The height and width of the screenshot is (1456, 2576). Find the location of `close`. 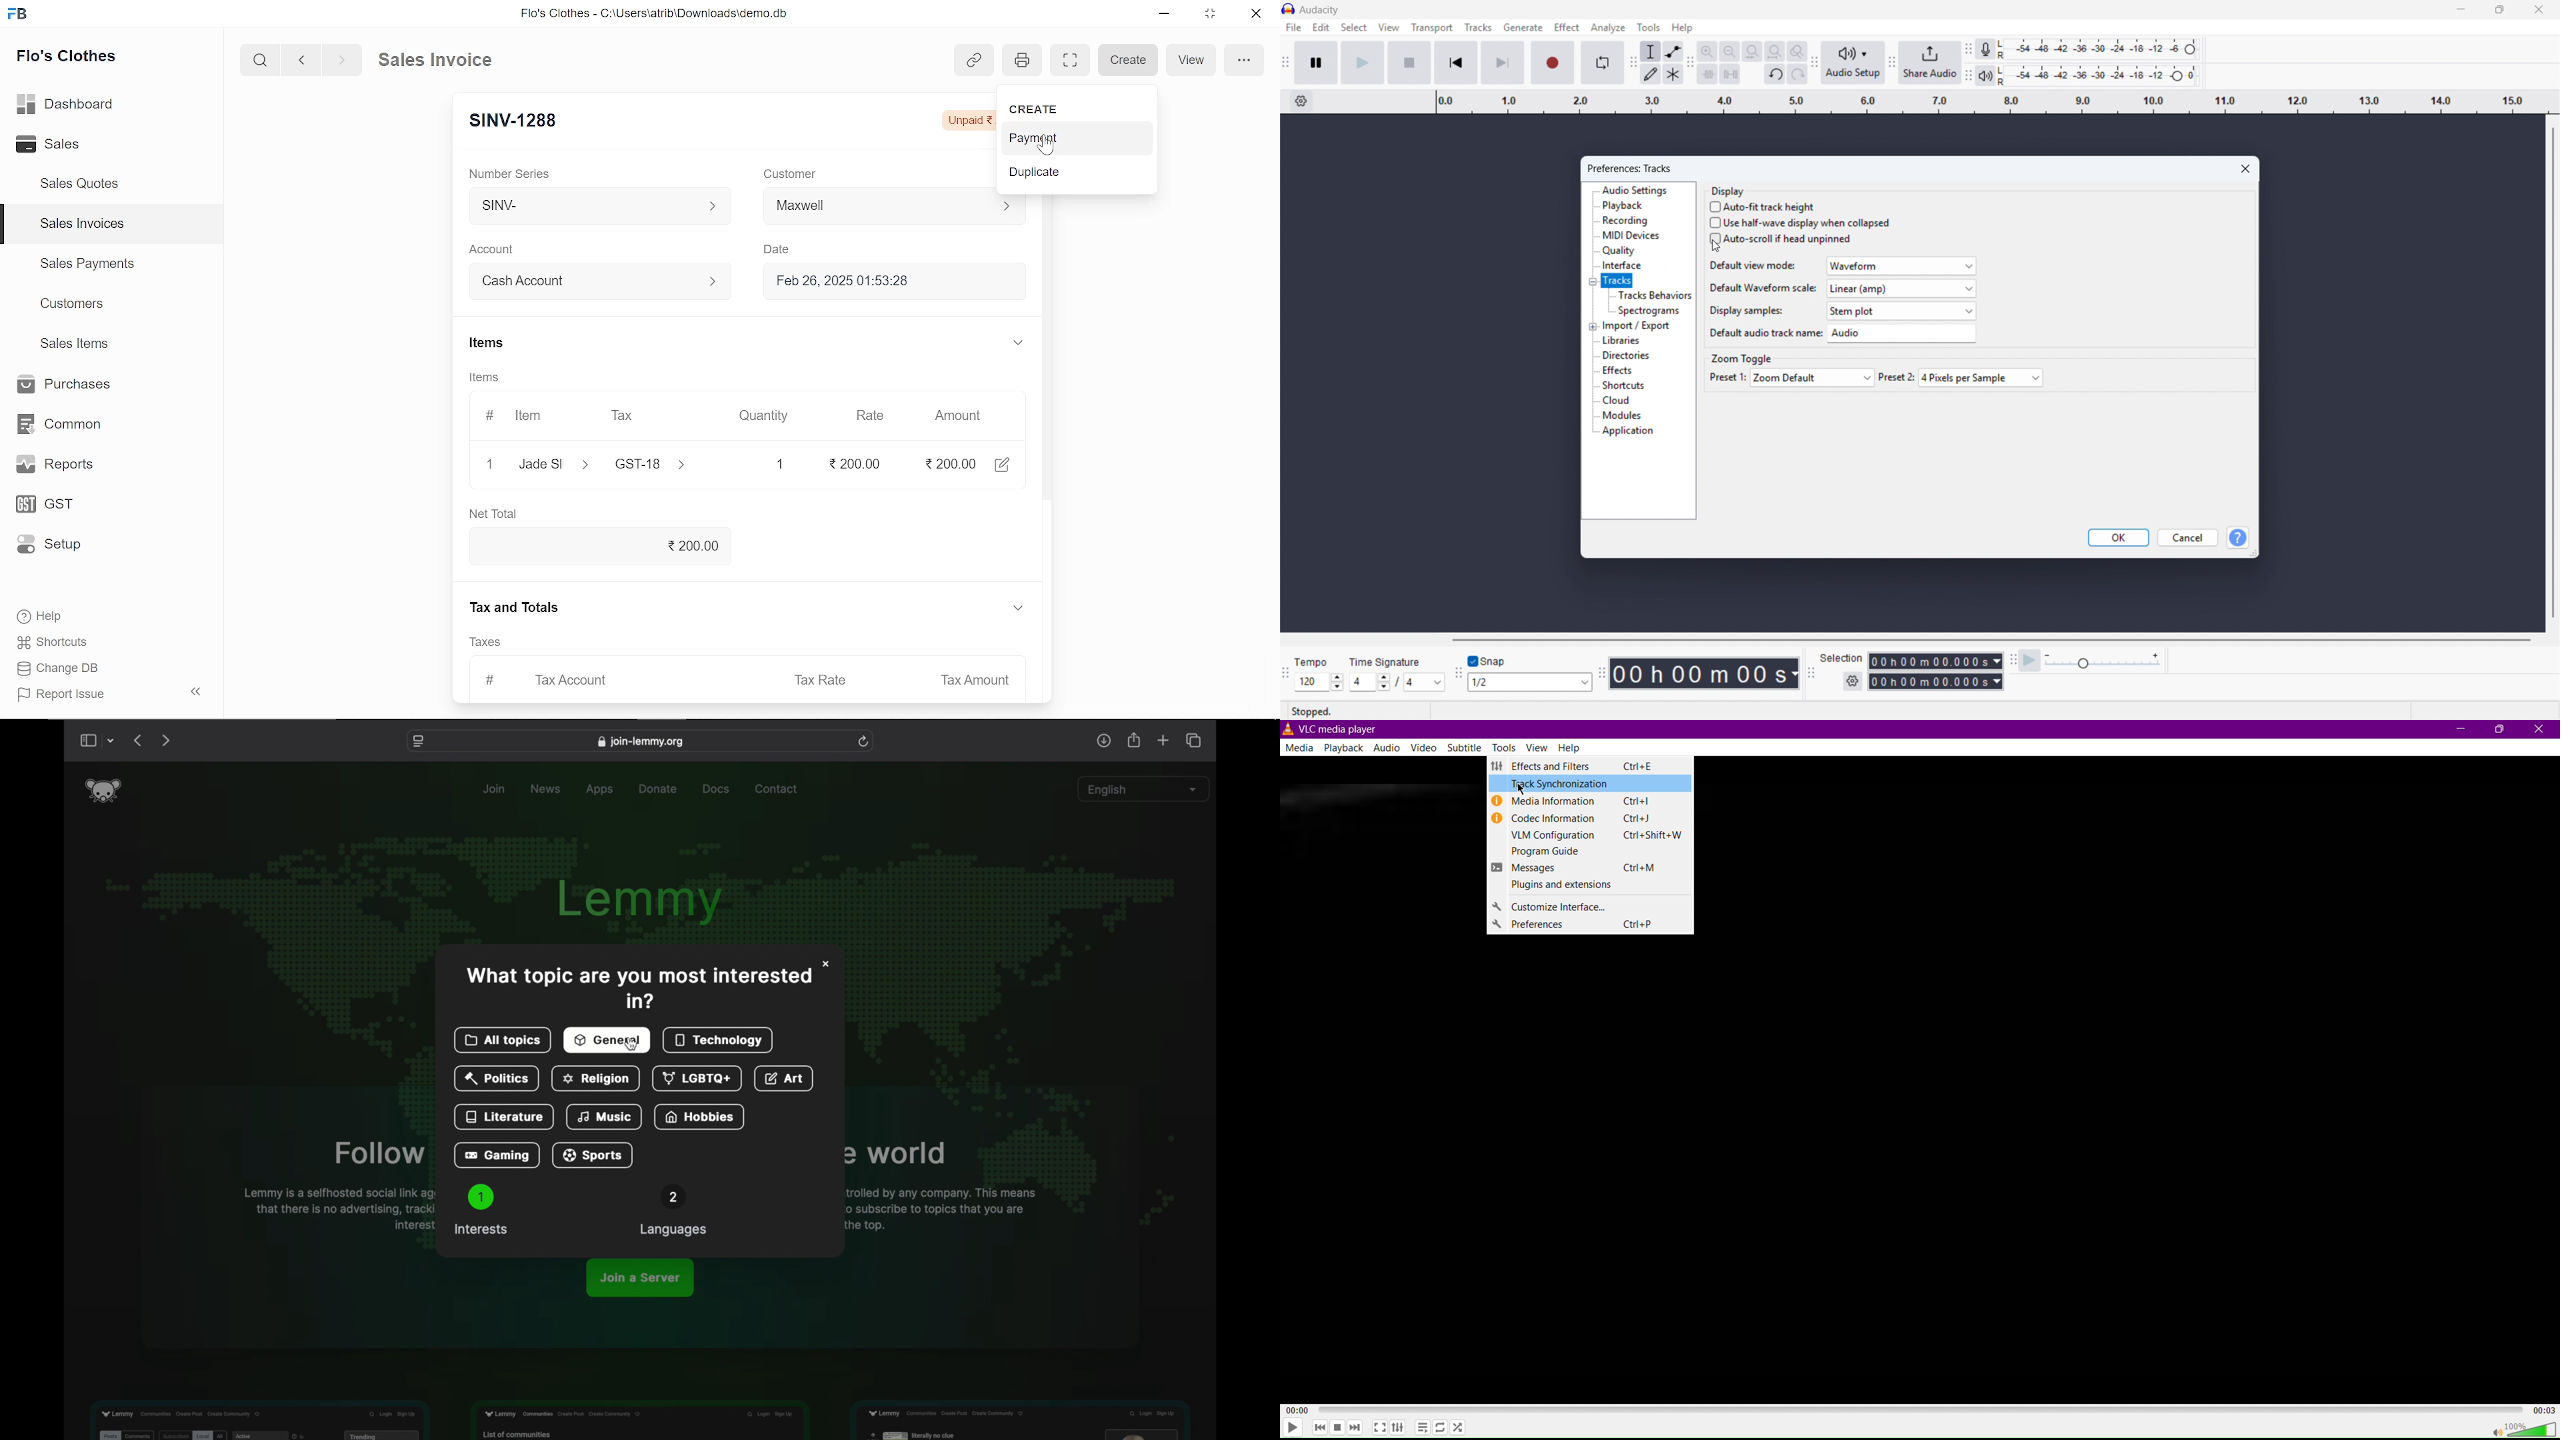

close is located at coordinates (2537, 9).